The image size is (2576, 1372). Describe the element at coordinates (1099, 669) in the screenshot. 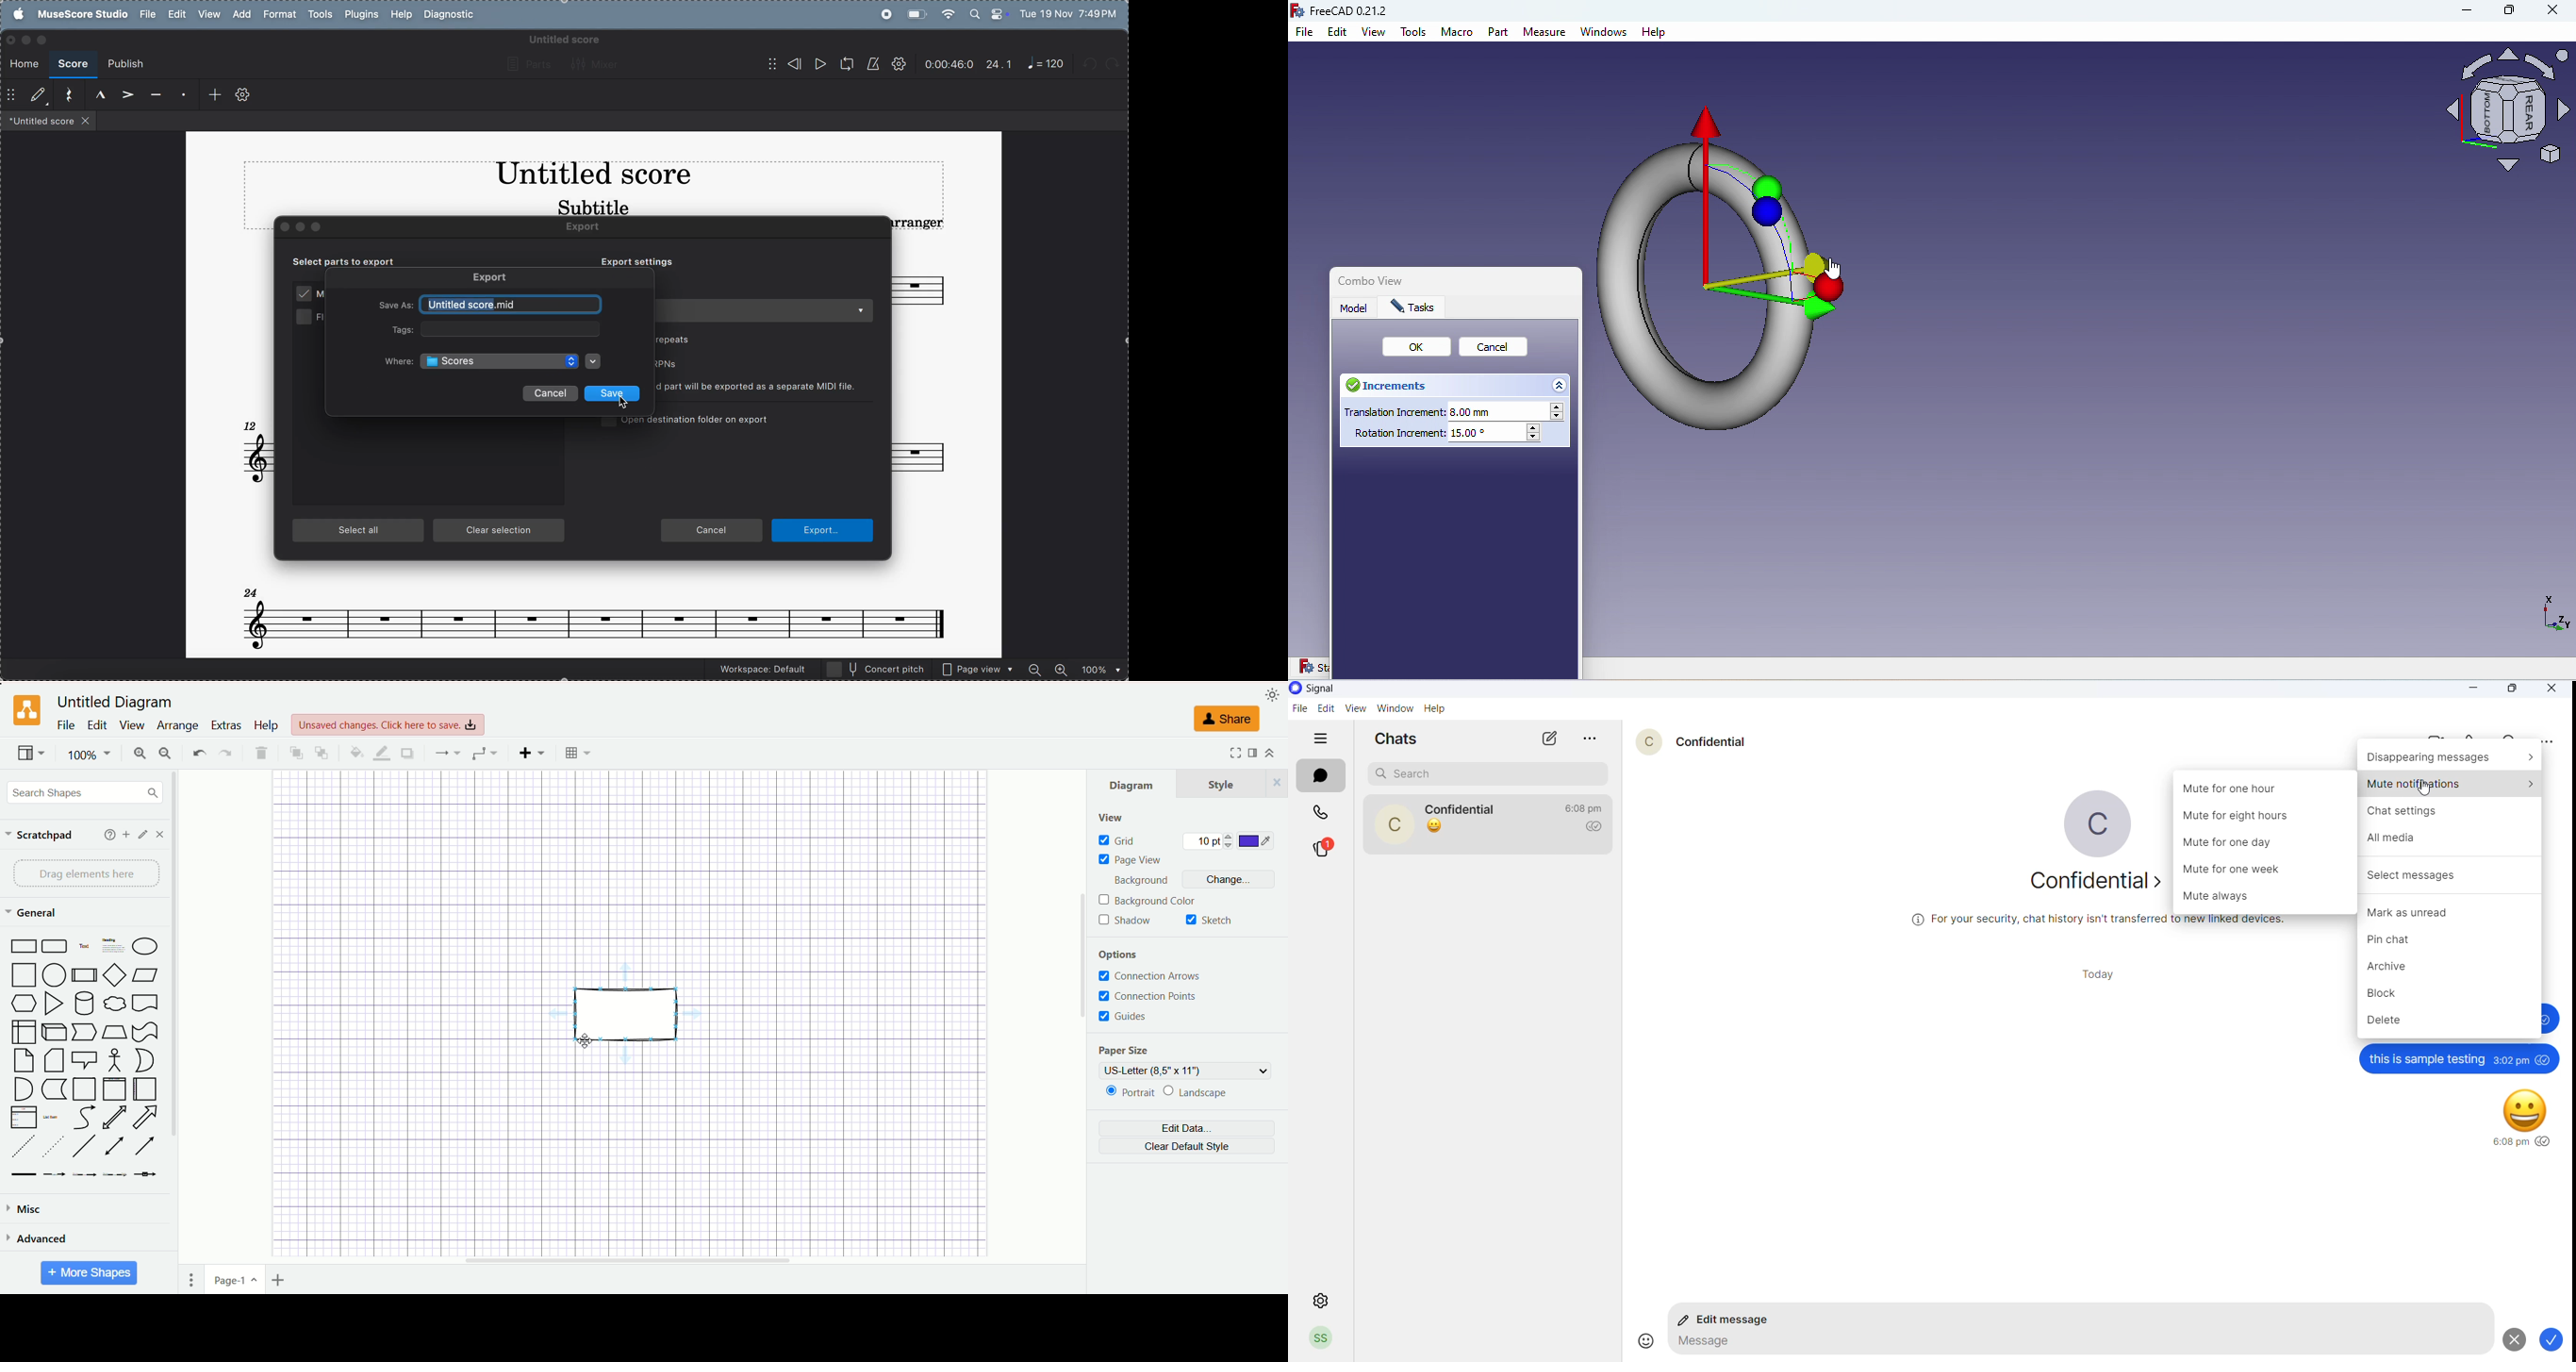

I see `zoom percentage` at that location.